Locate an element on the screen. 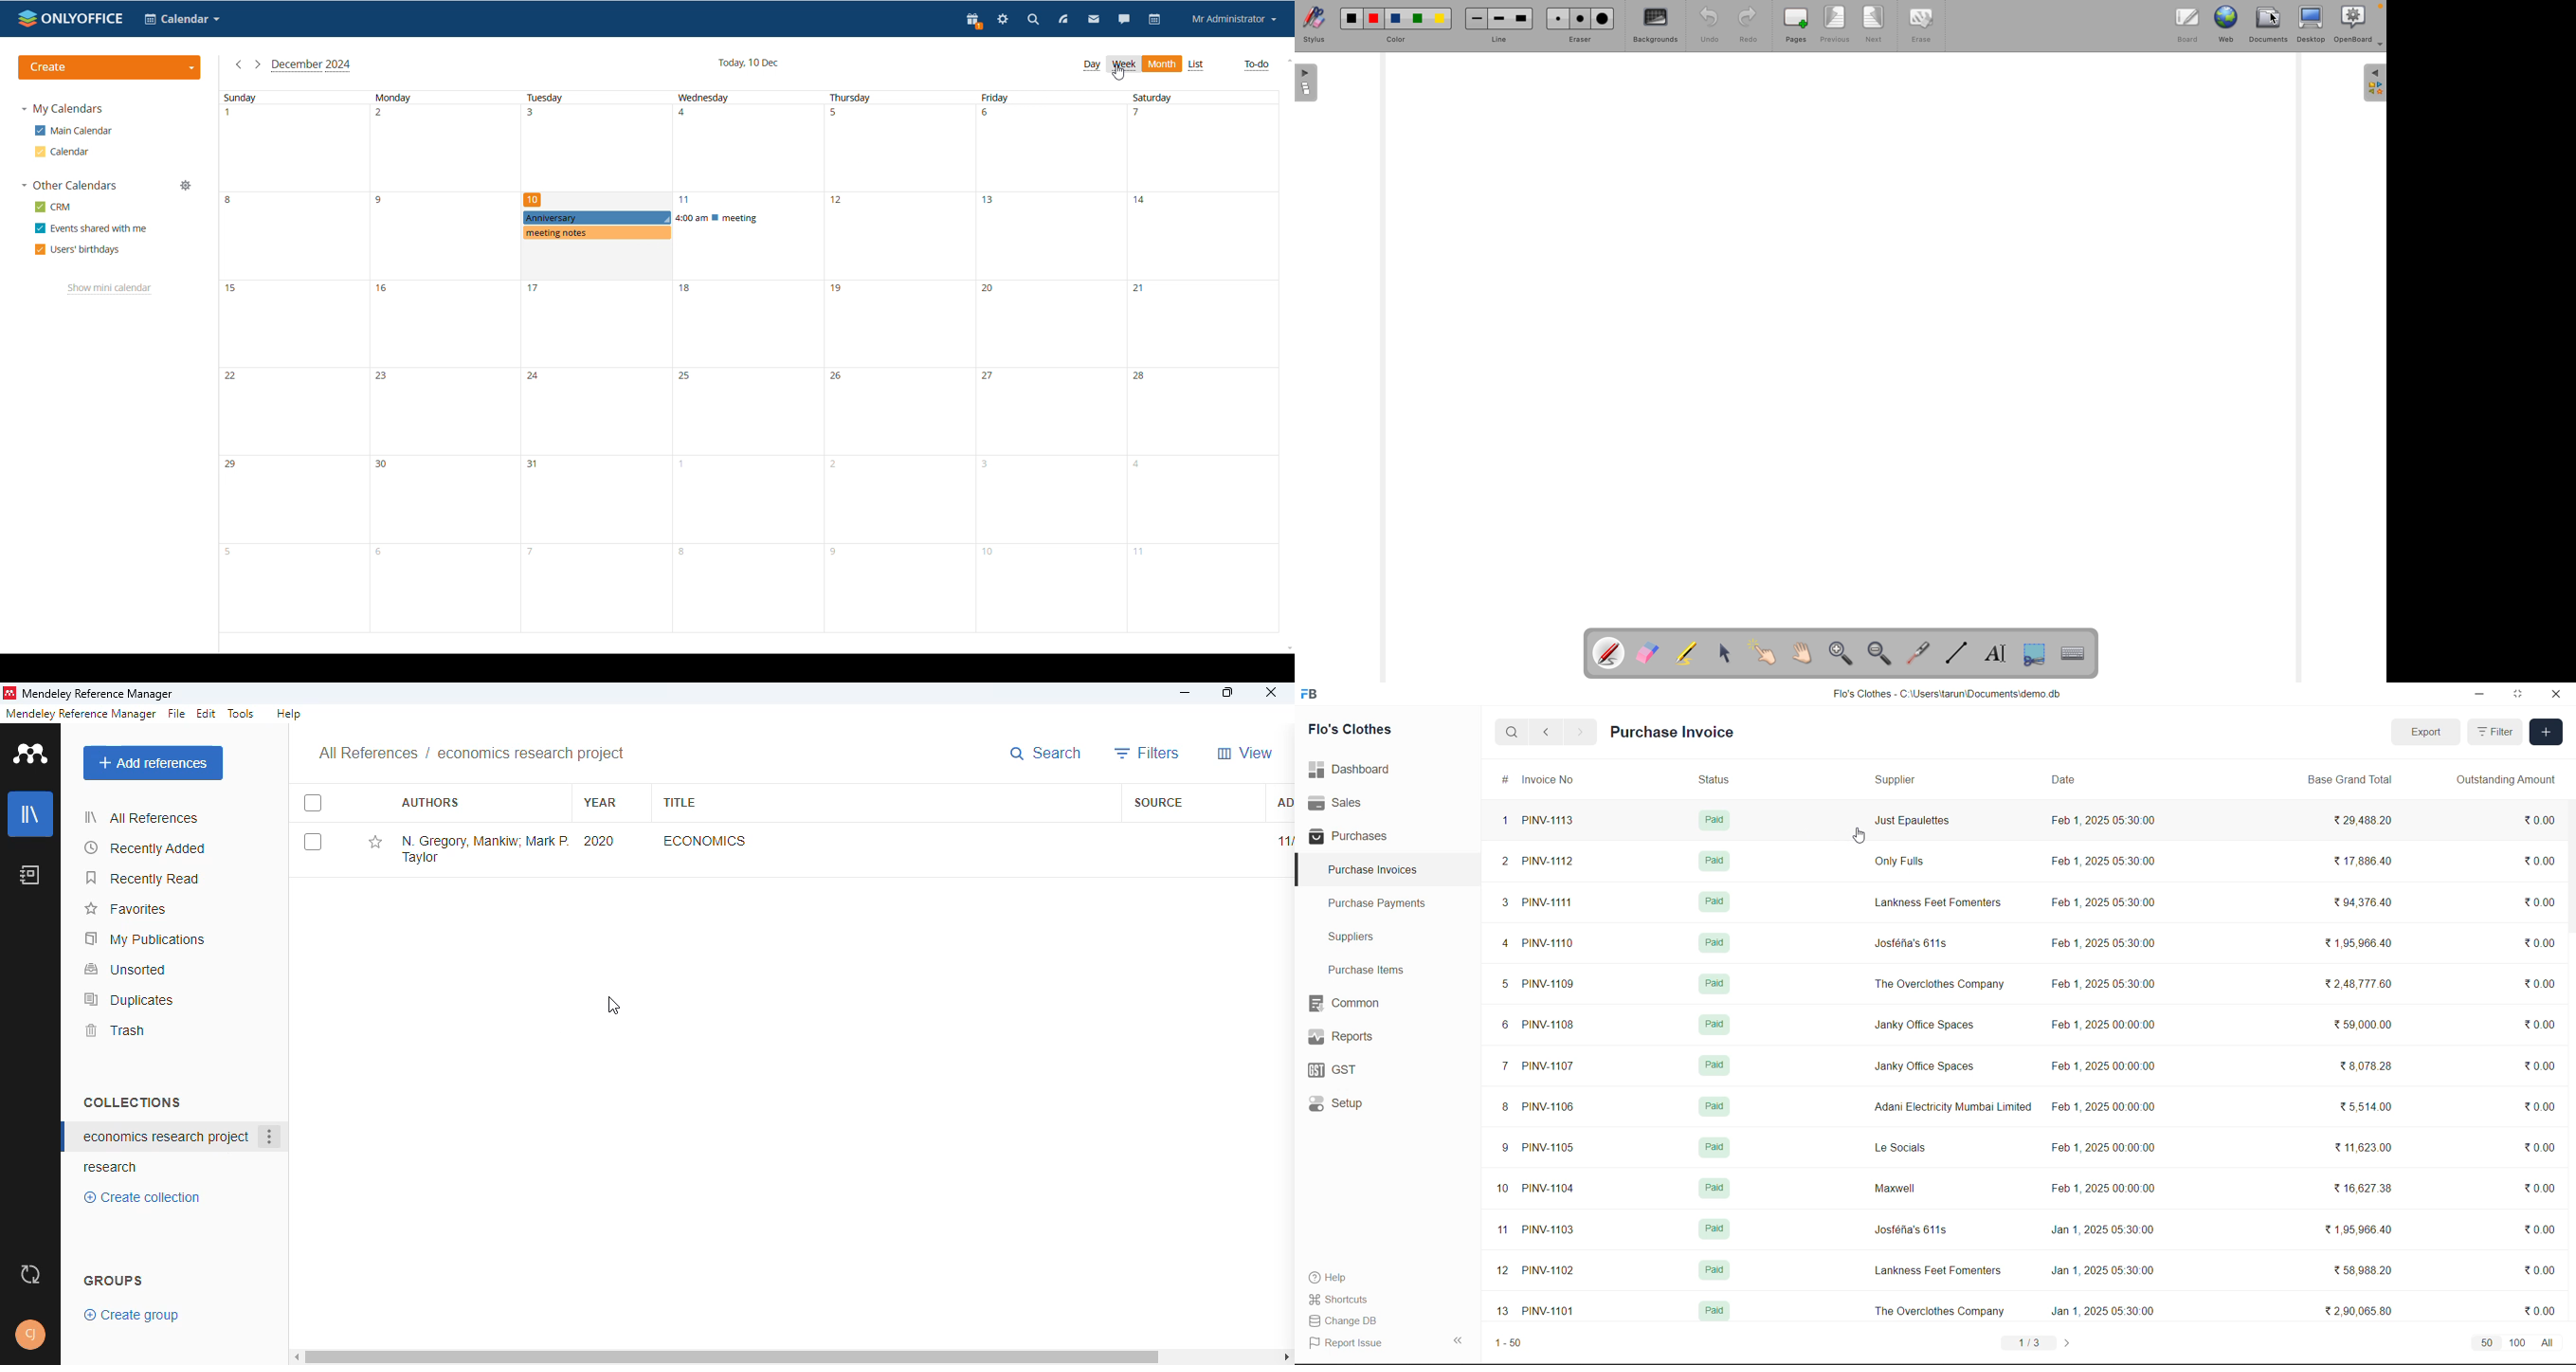 The image size is (2576, 1372). profile is located at coordinates (32, 1335).